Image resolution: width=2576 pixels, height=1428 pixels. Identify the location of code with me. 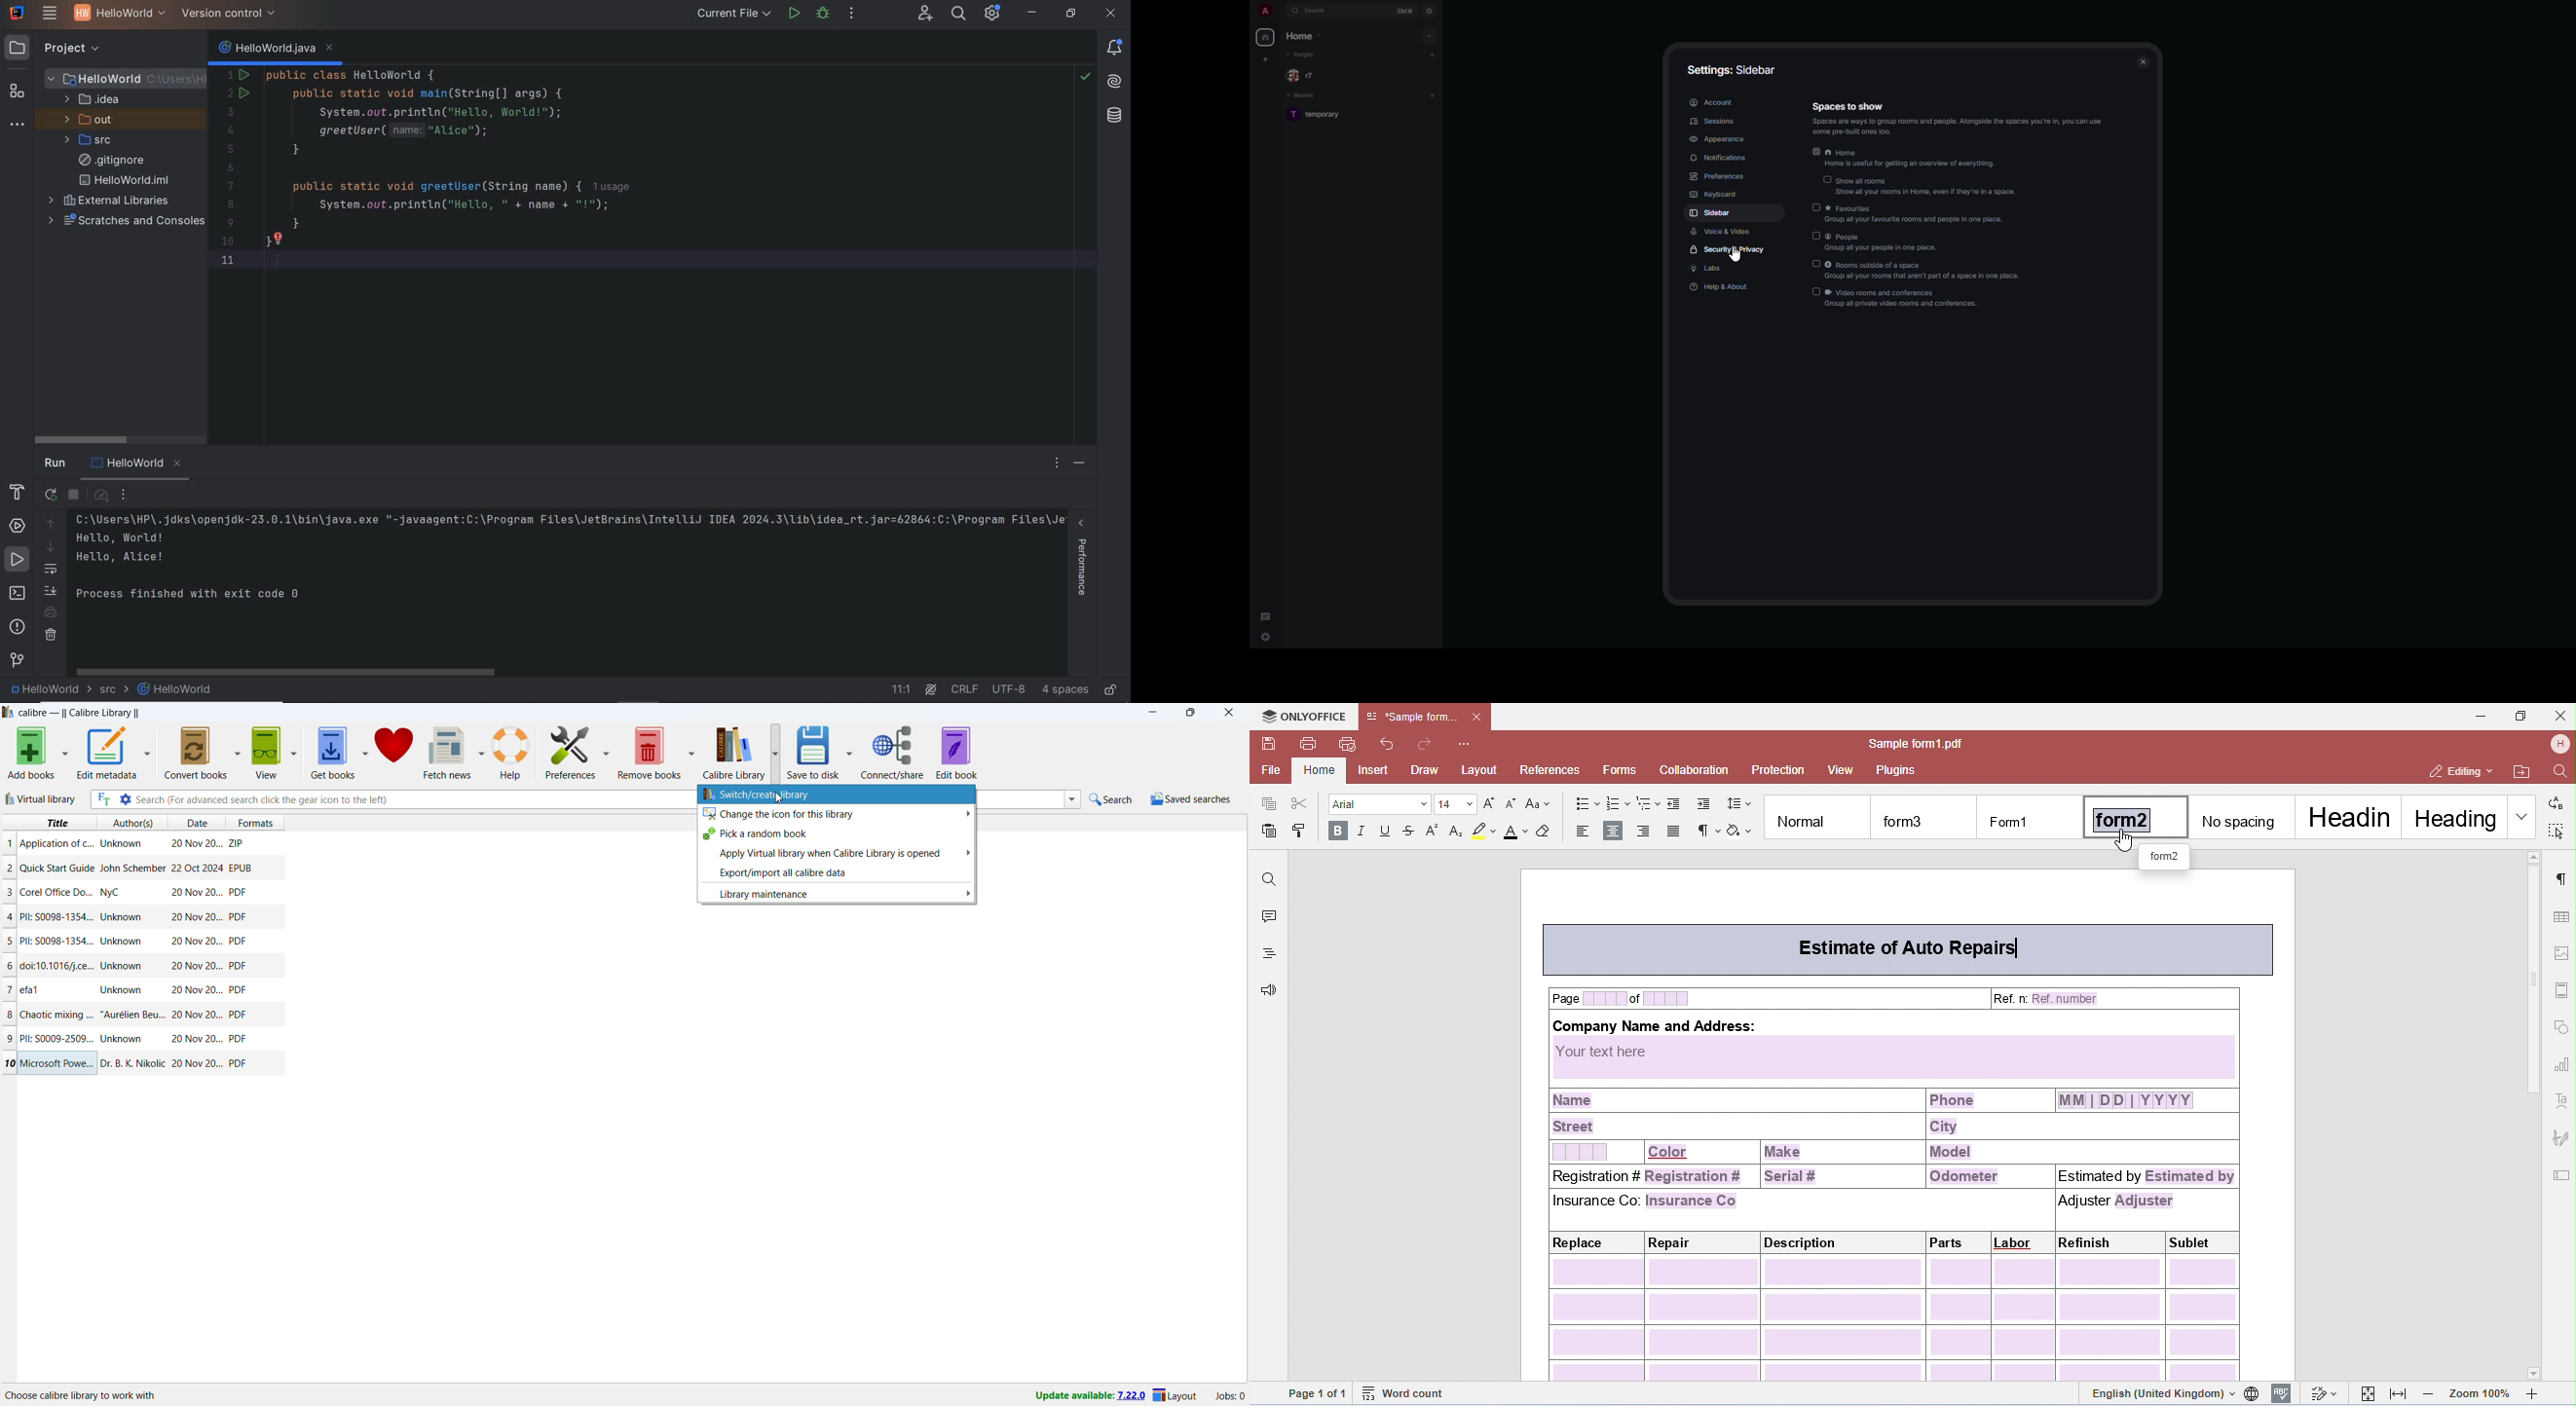
(925, 13).